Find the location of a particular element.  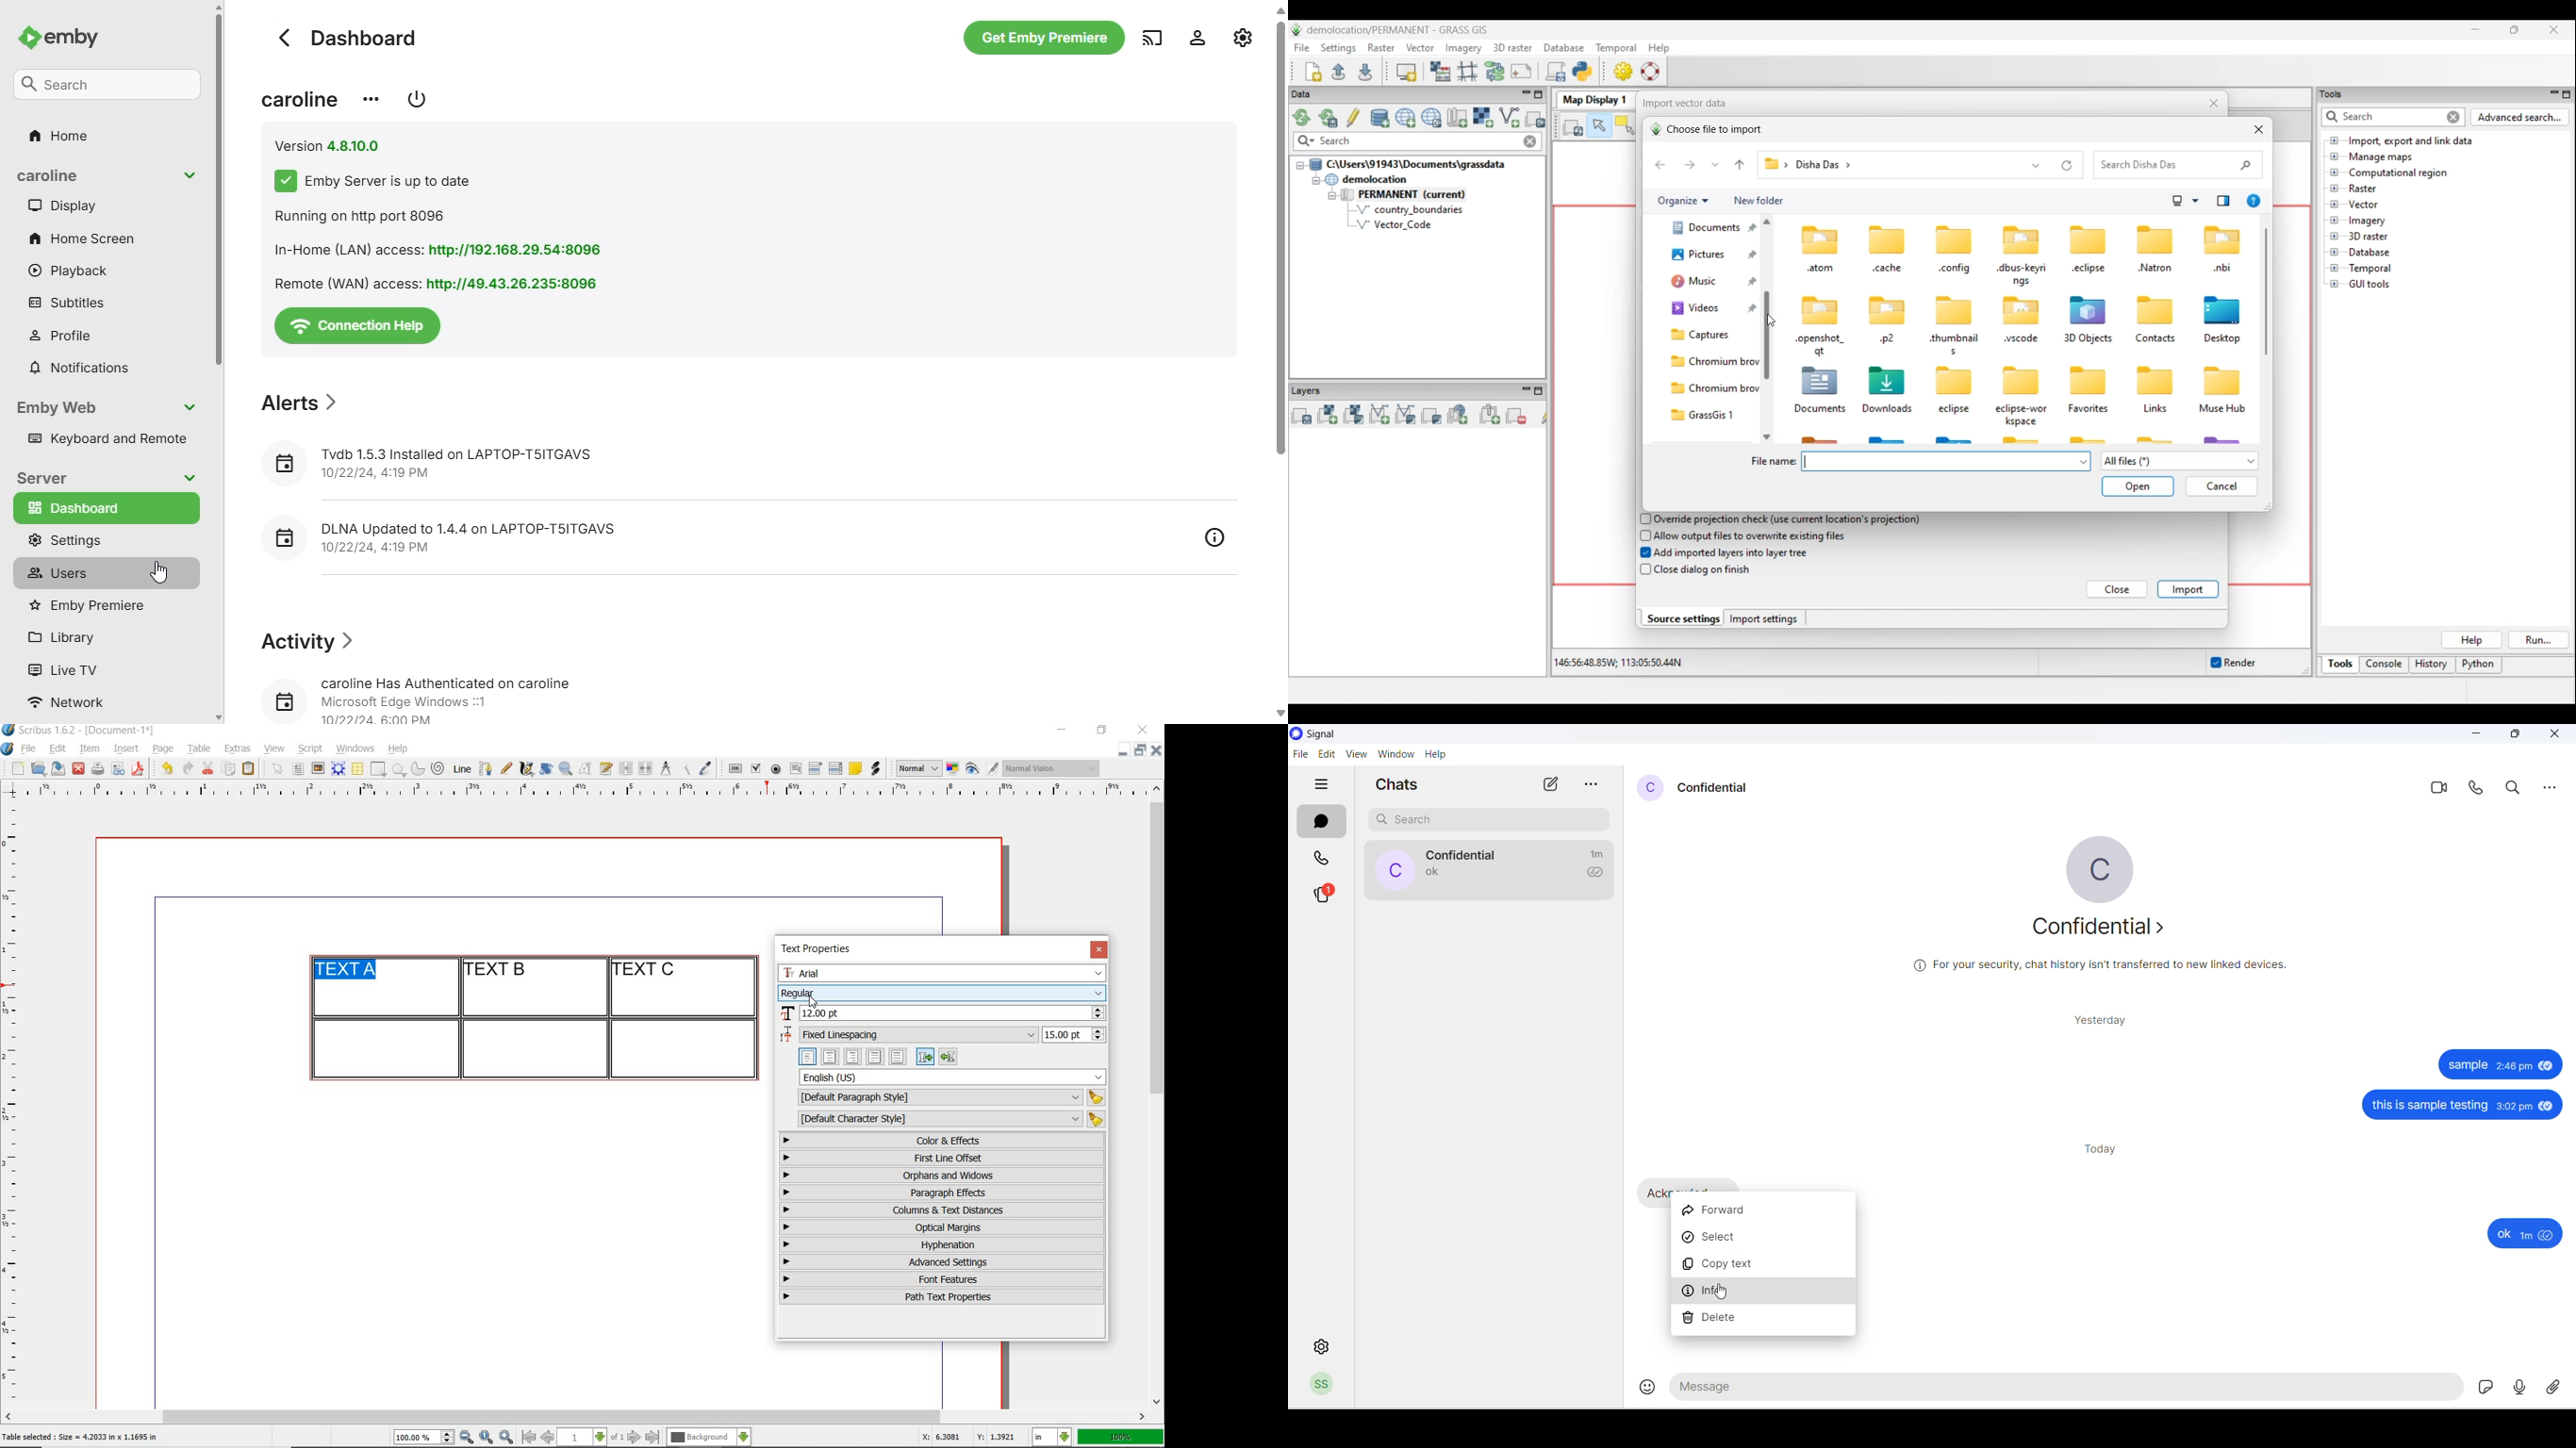

more options is located at coordinates (1593, 785).